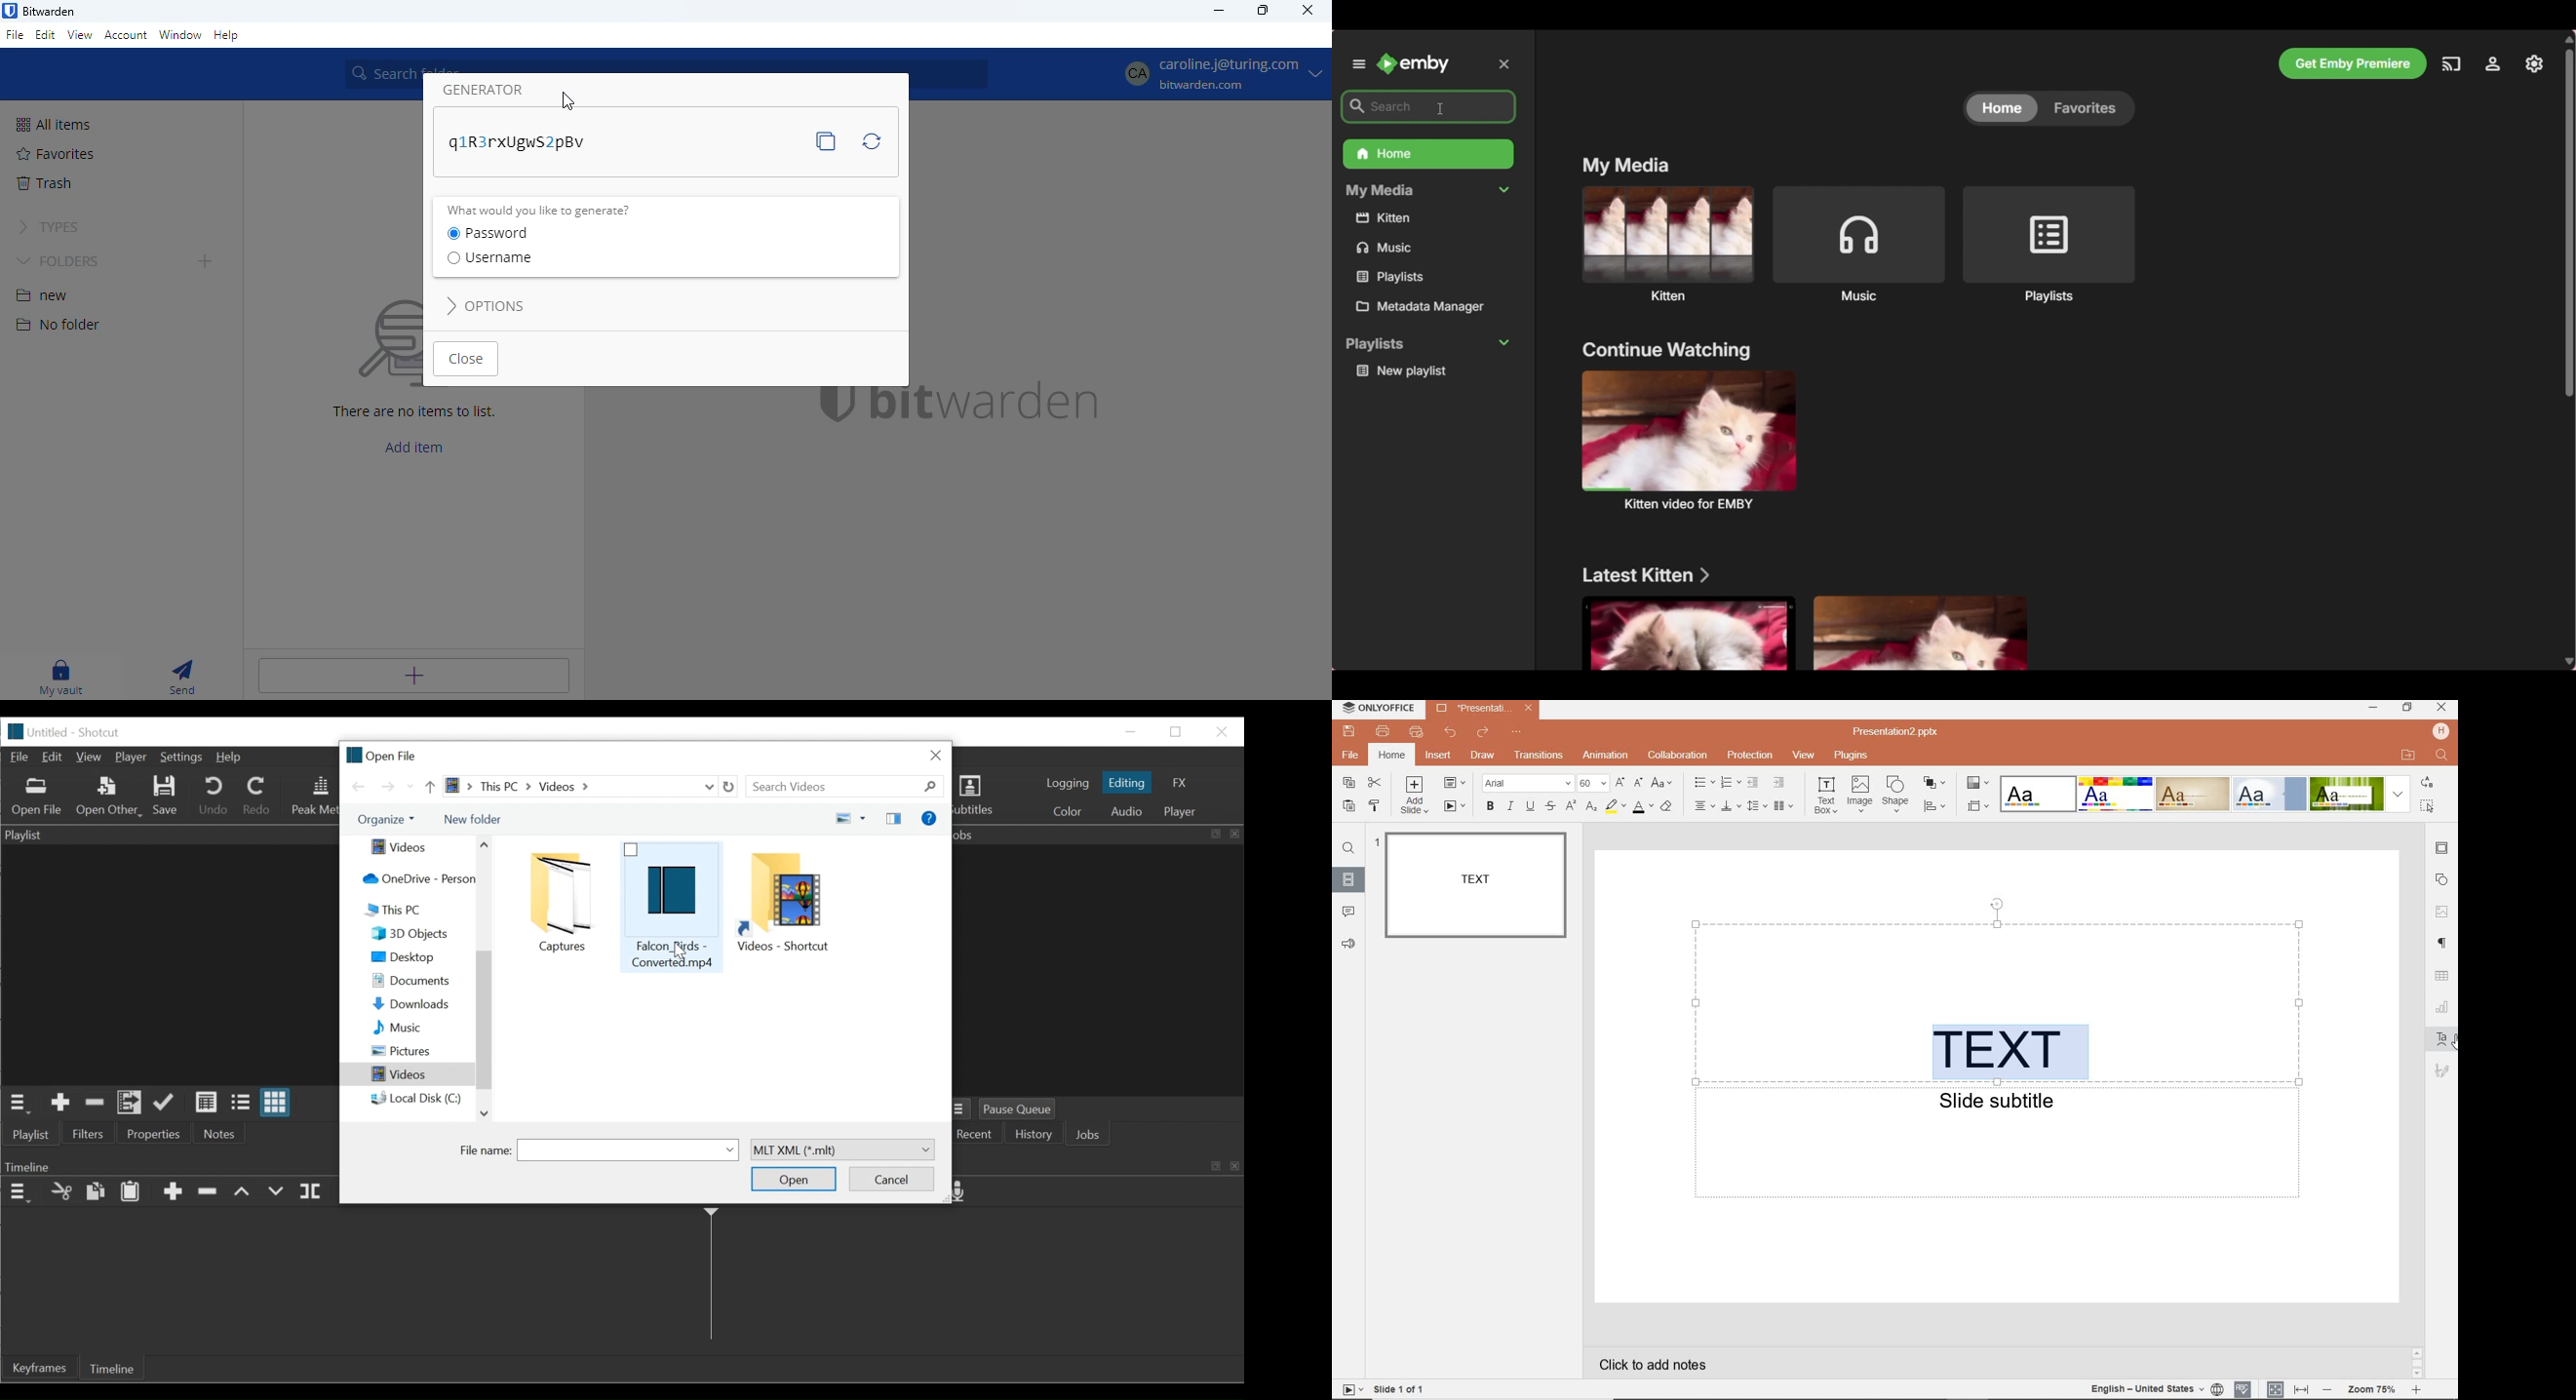  What do you see at coordinates (1530, 782) in the screenshot?
I see `FONT` at bounding box center [1530, 782].